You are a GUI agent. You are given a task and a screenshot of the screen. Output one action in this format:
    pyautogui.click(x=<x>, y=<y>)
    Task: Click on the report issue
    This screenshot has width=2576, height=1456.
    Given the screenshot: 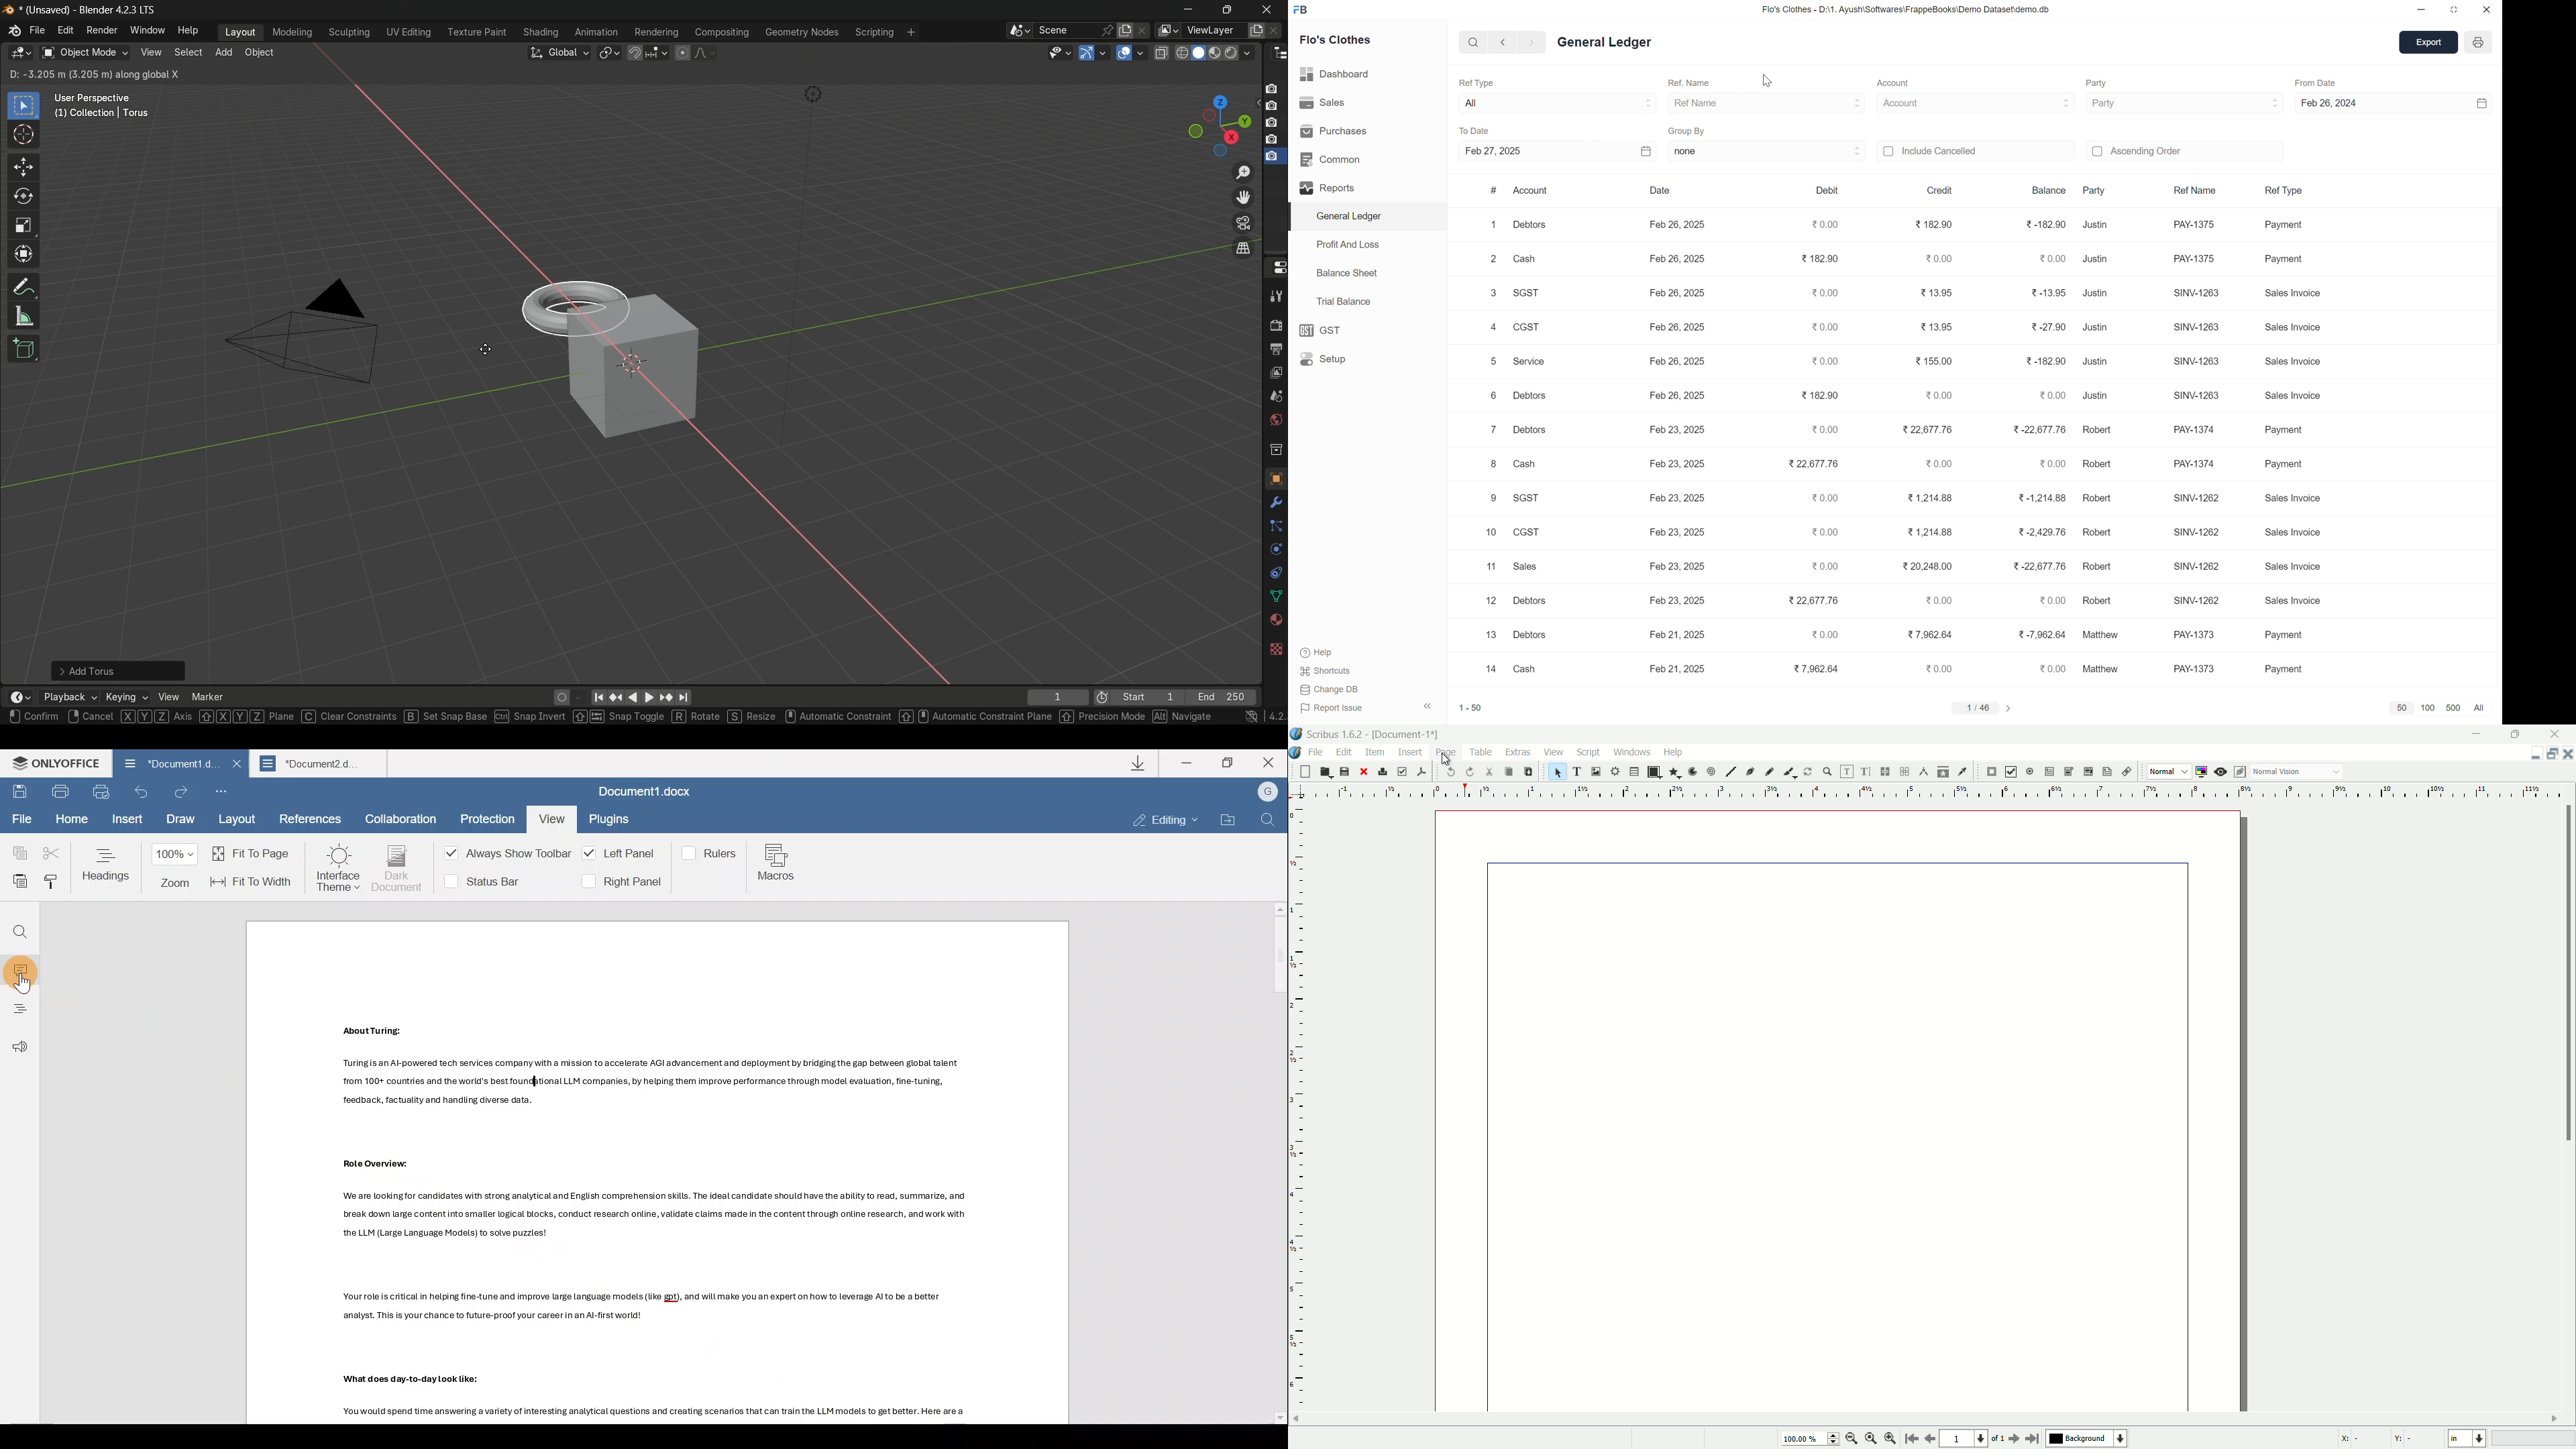 What is the action you would take?
    pyautogui.click(x=1334, y=708)
    